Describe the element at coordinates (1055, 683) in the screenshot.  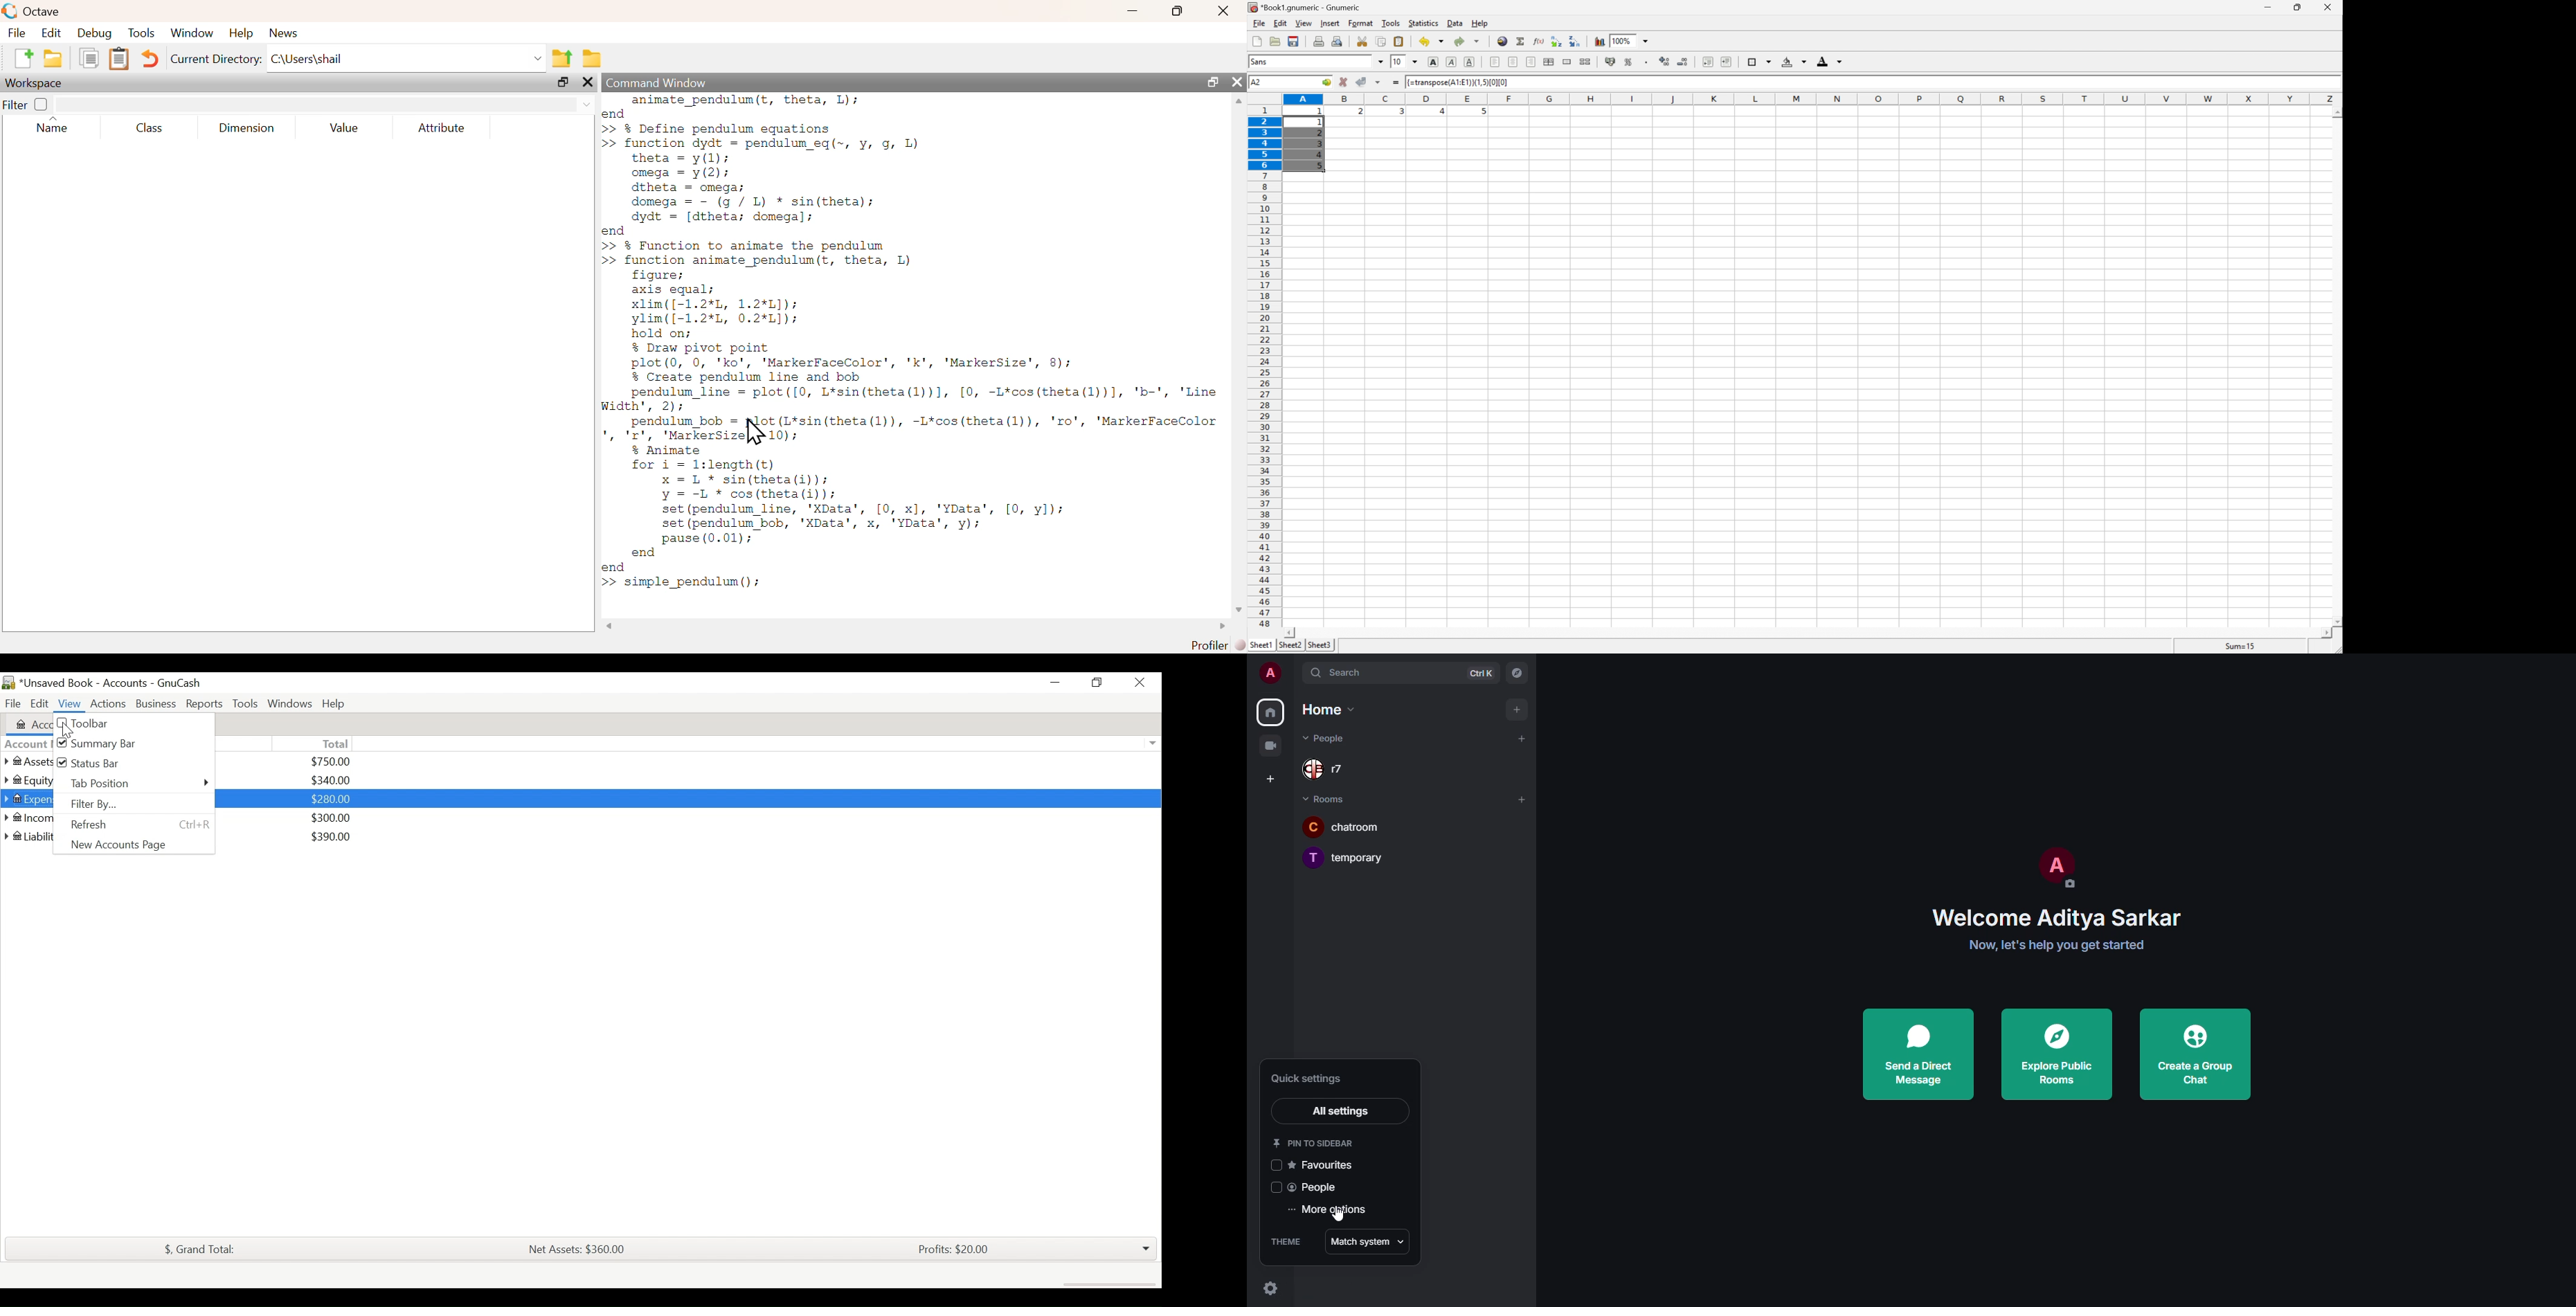
I see `Minimize` at that location.